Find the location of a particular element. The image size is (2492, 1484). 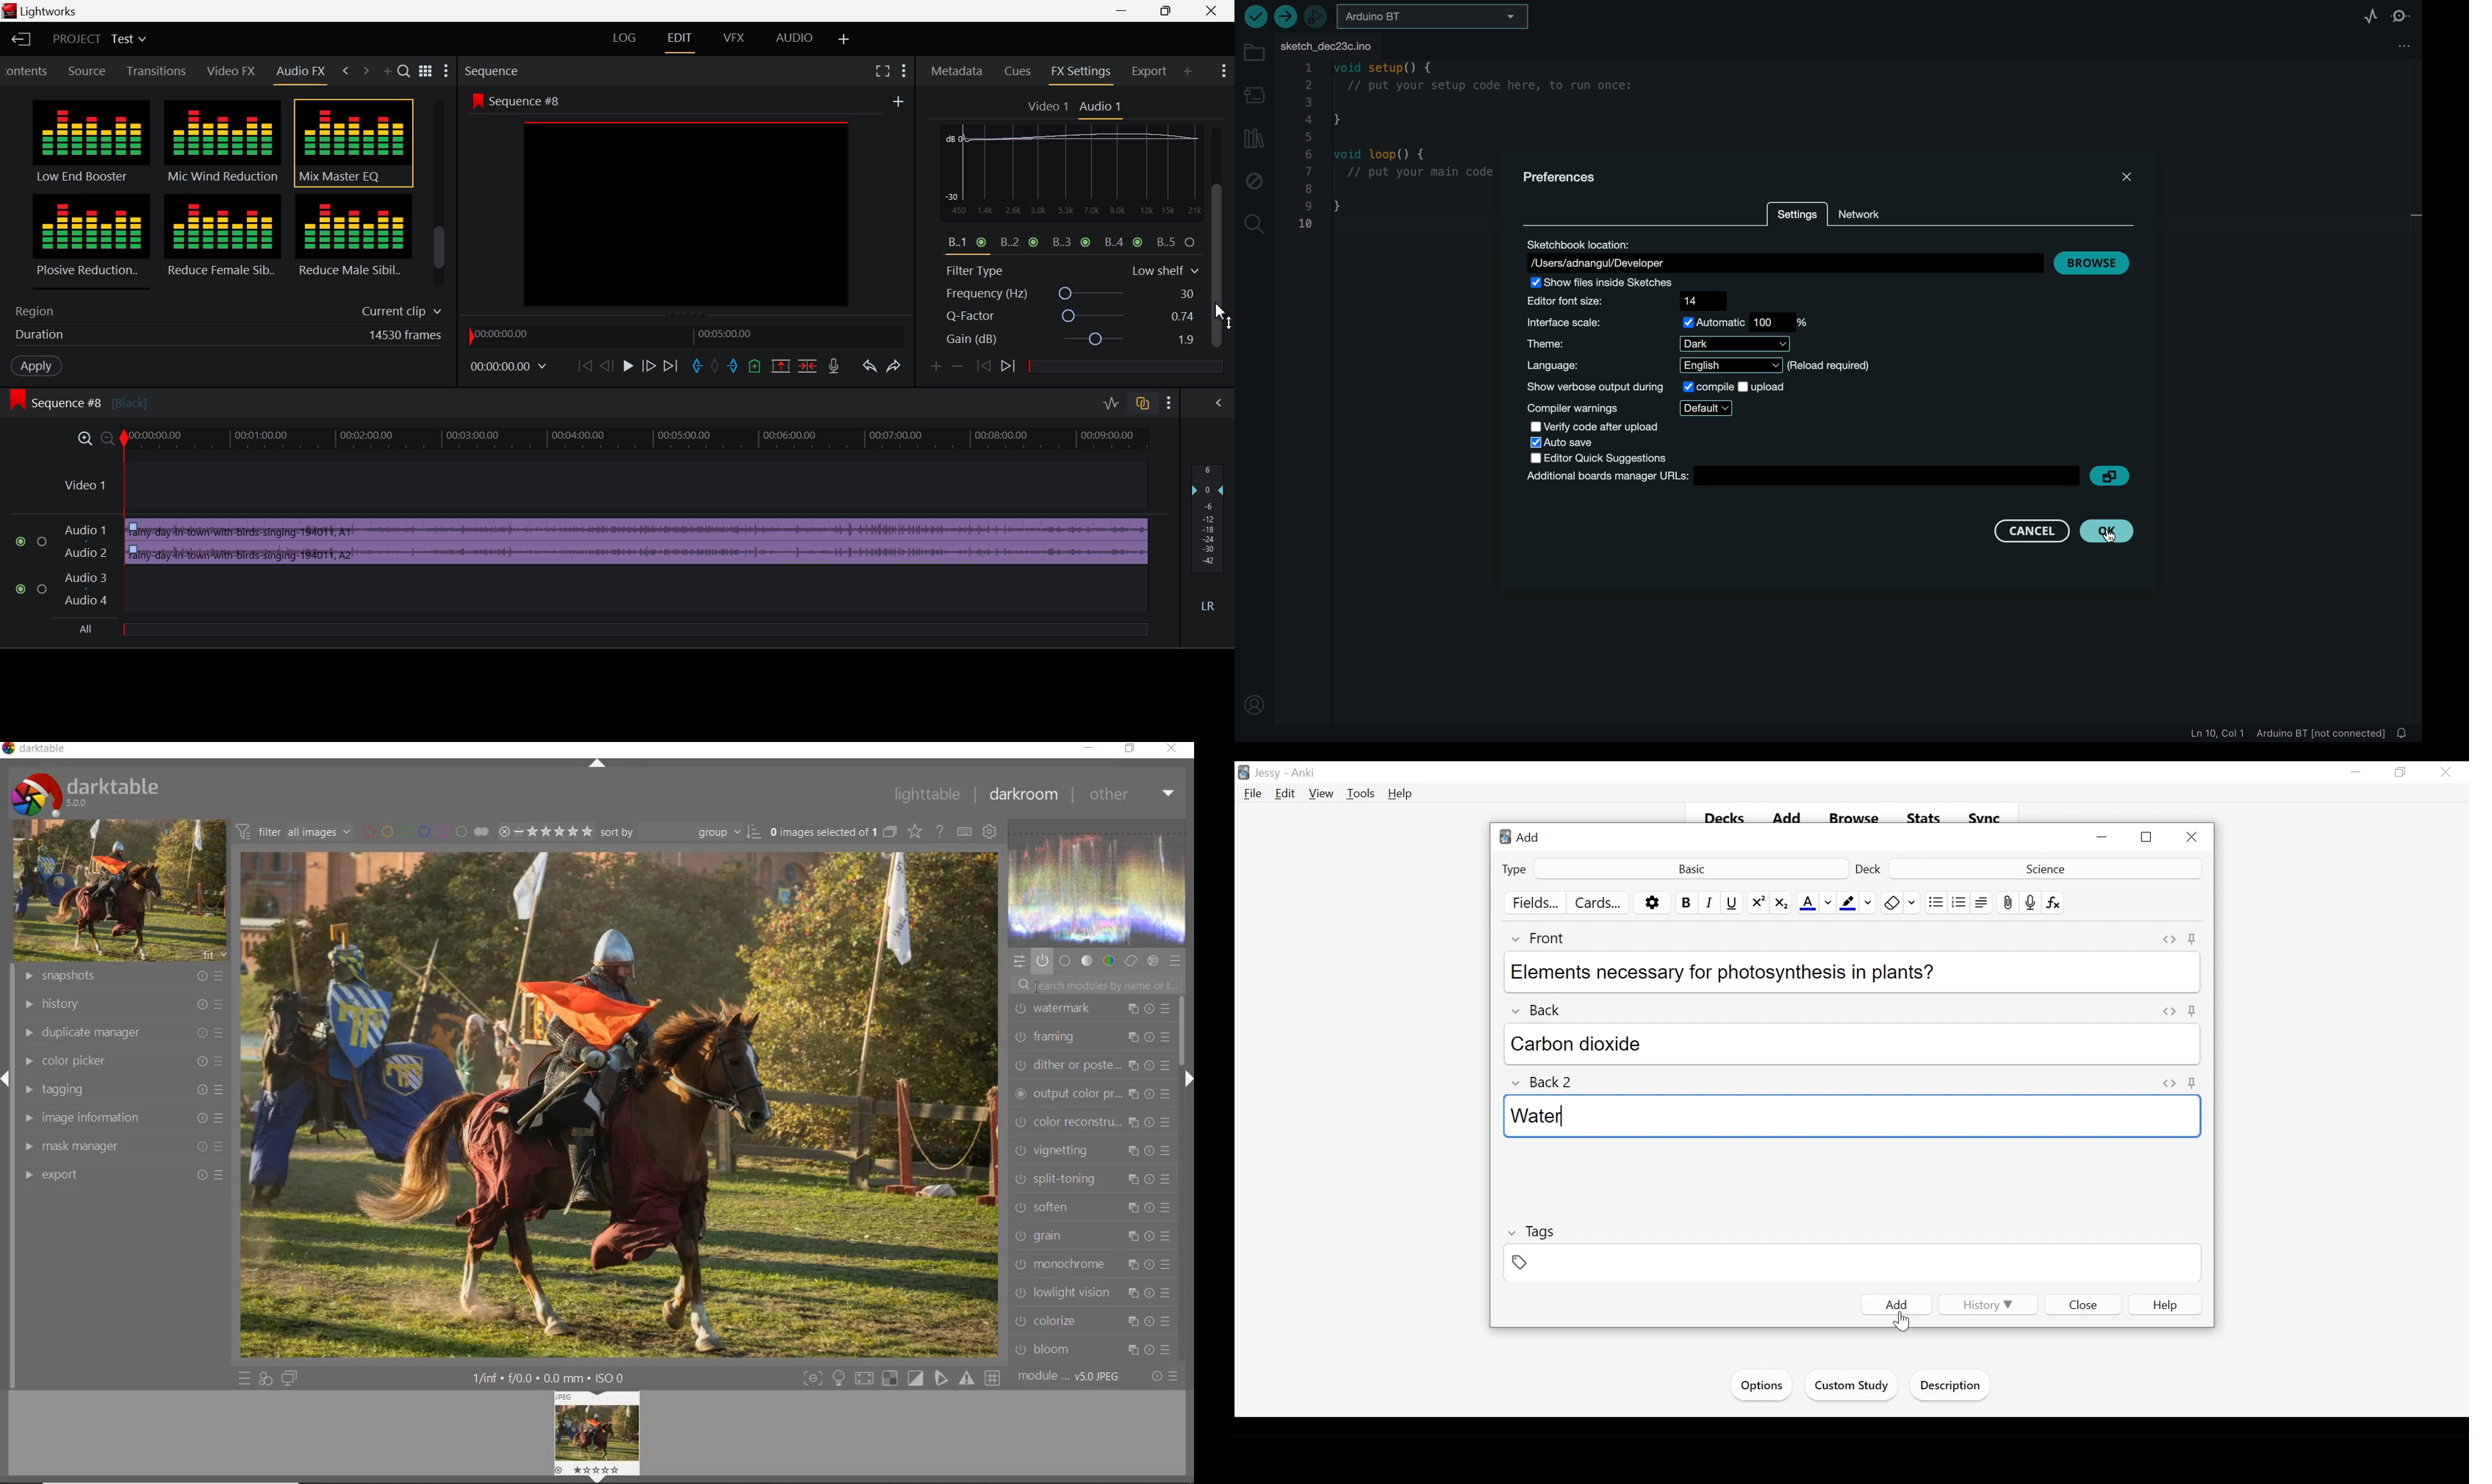

Video FX is located at coordinates (228, 72).